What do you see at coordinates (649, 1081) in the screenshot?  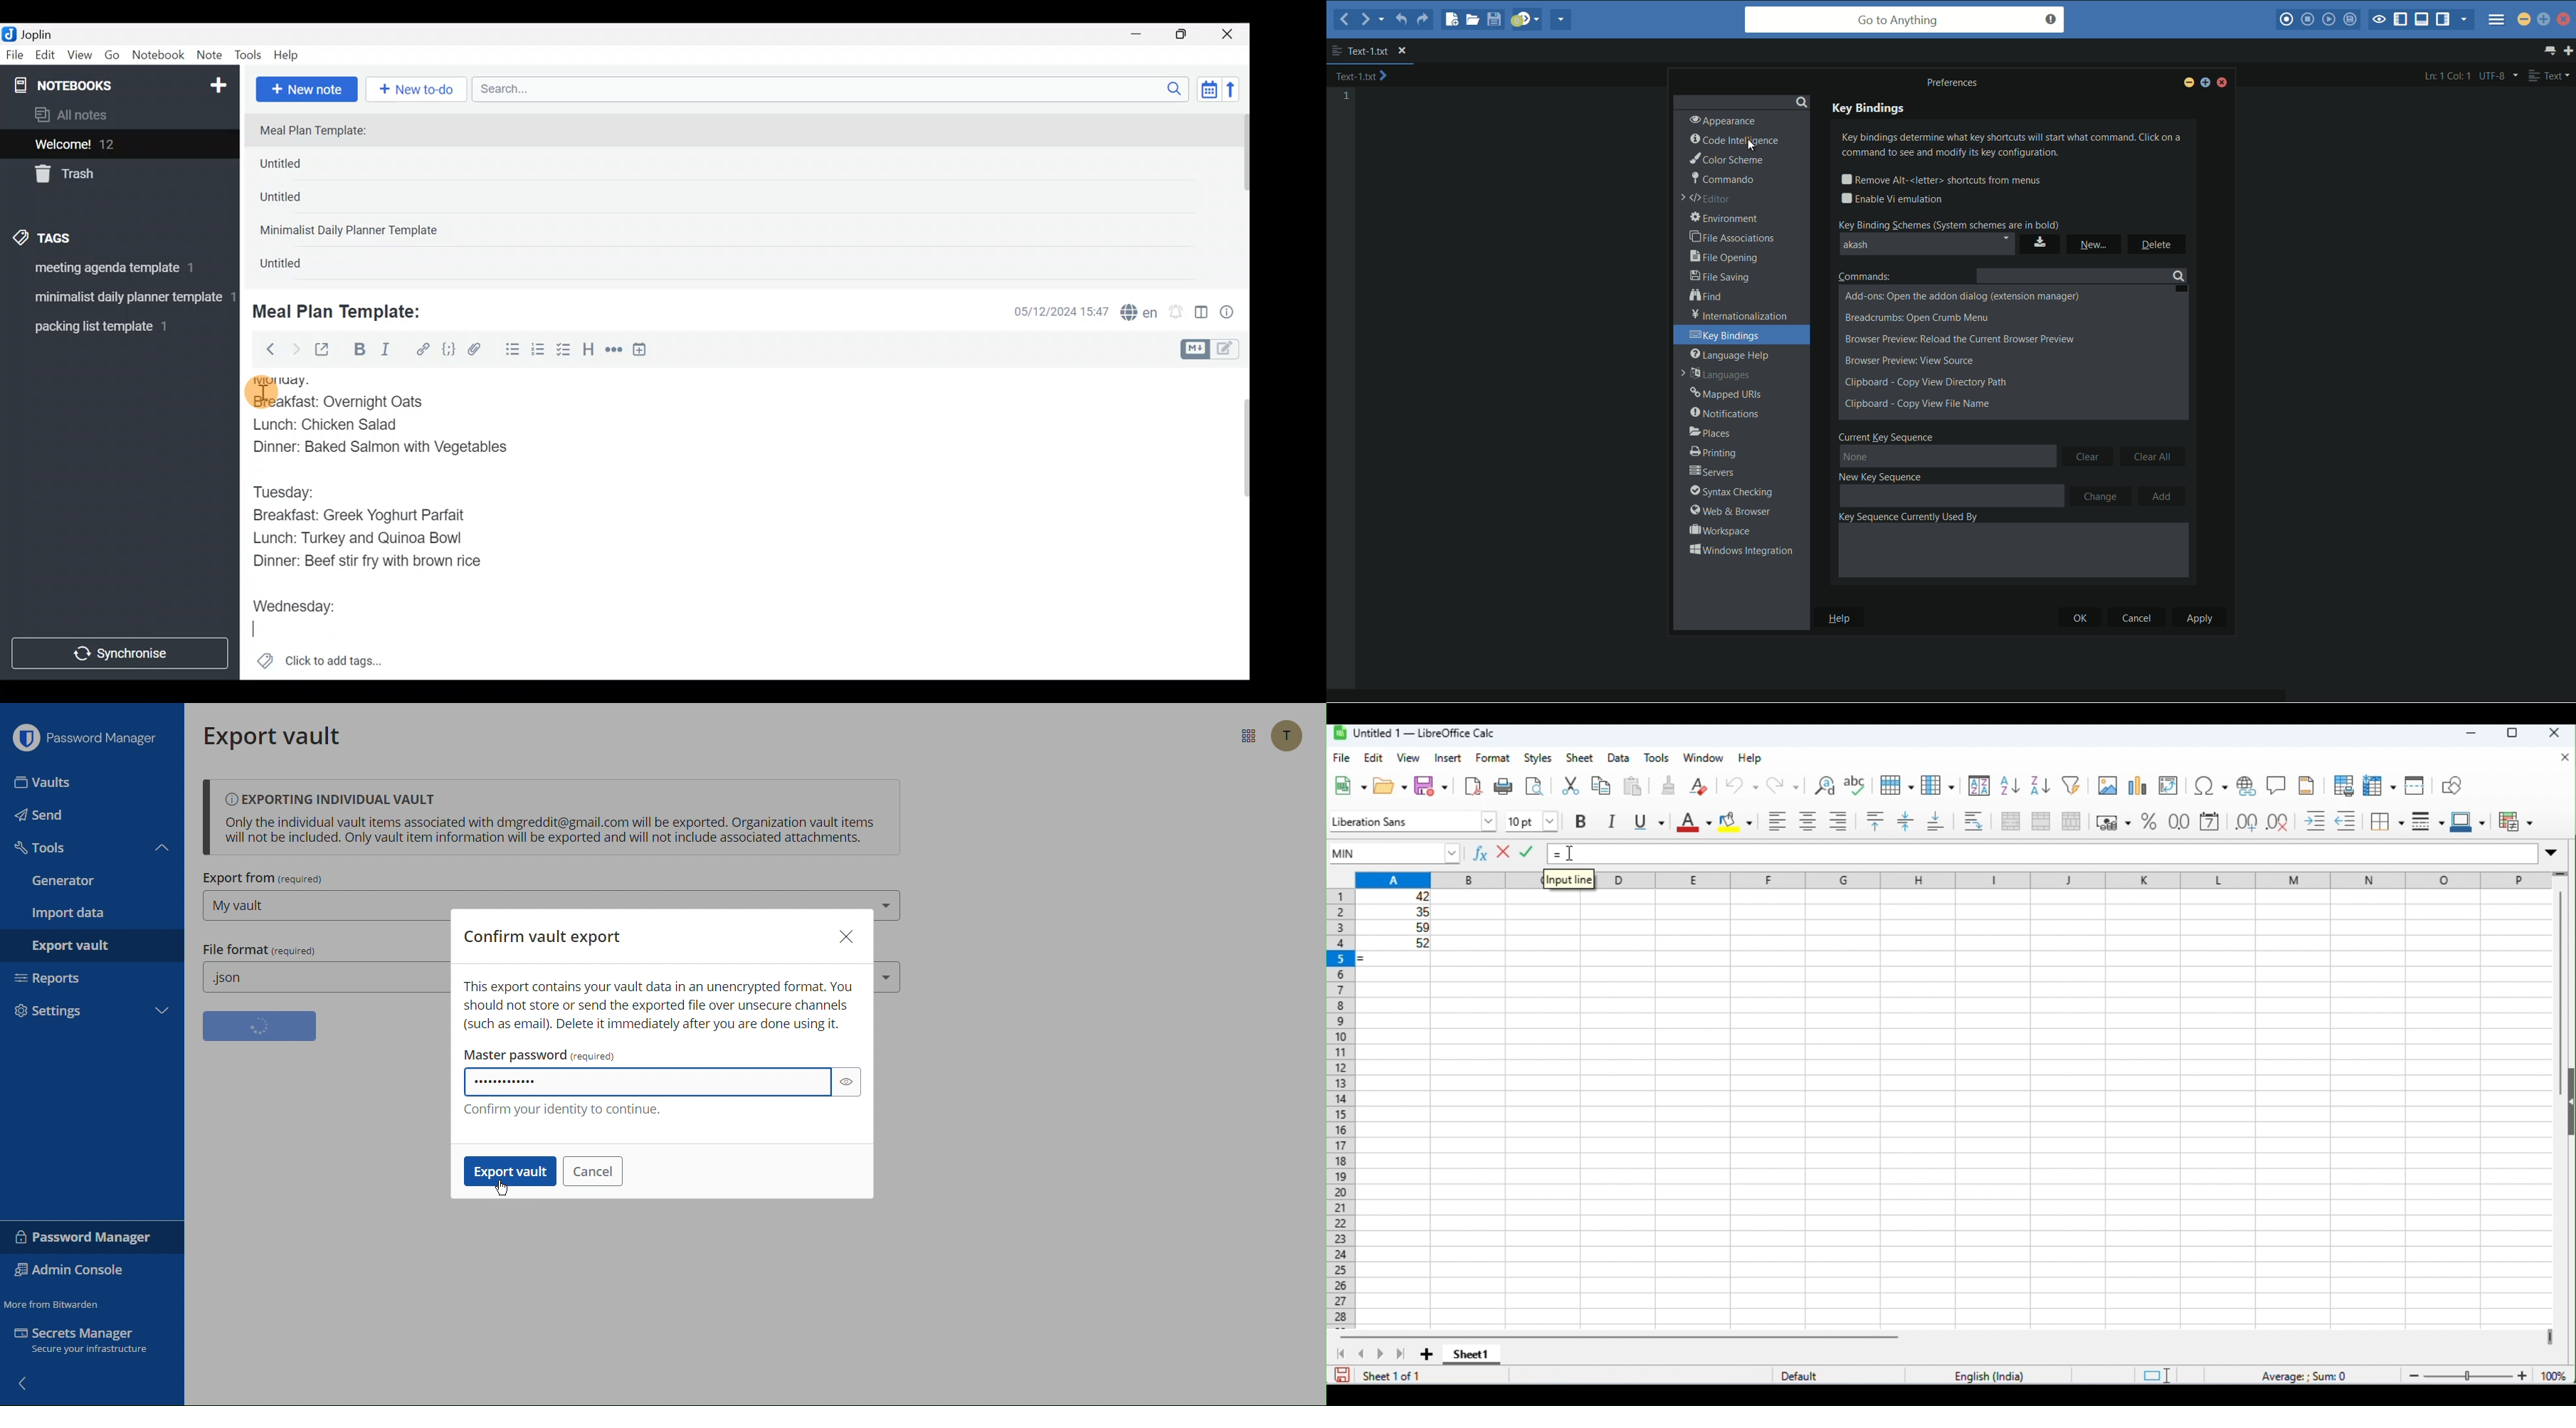 I see `Password` at bounding box center [649, 1081].